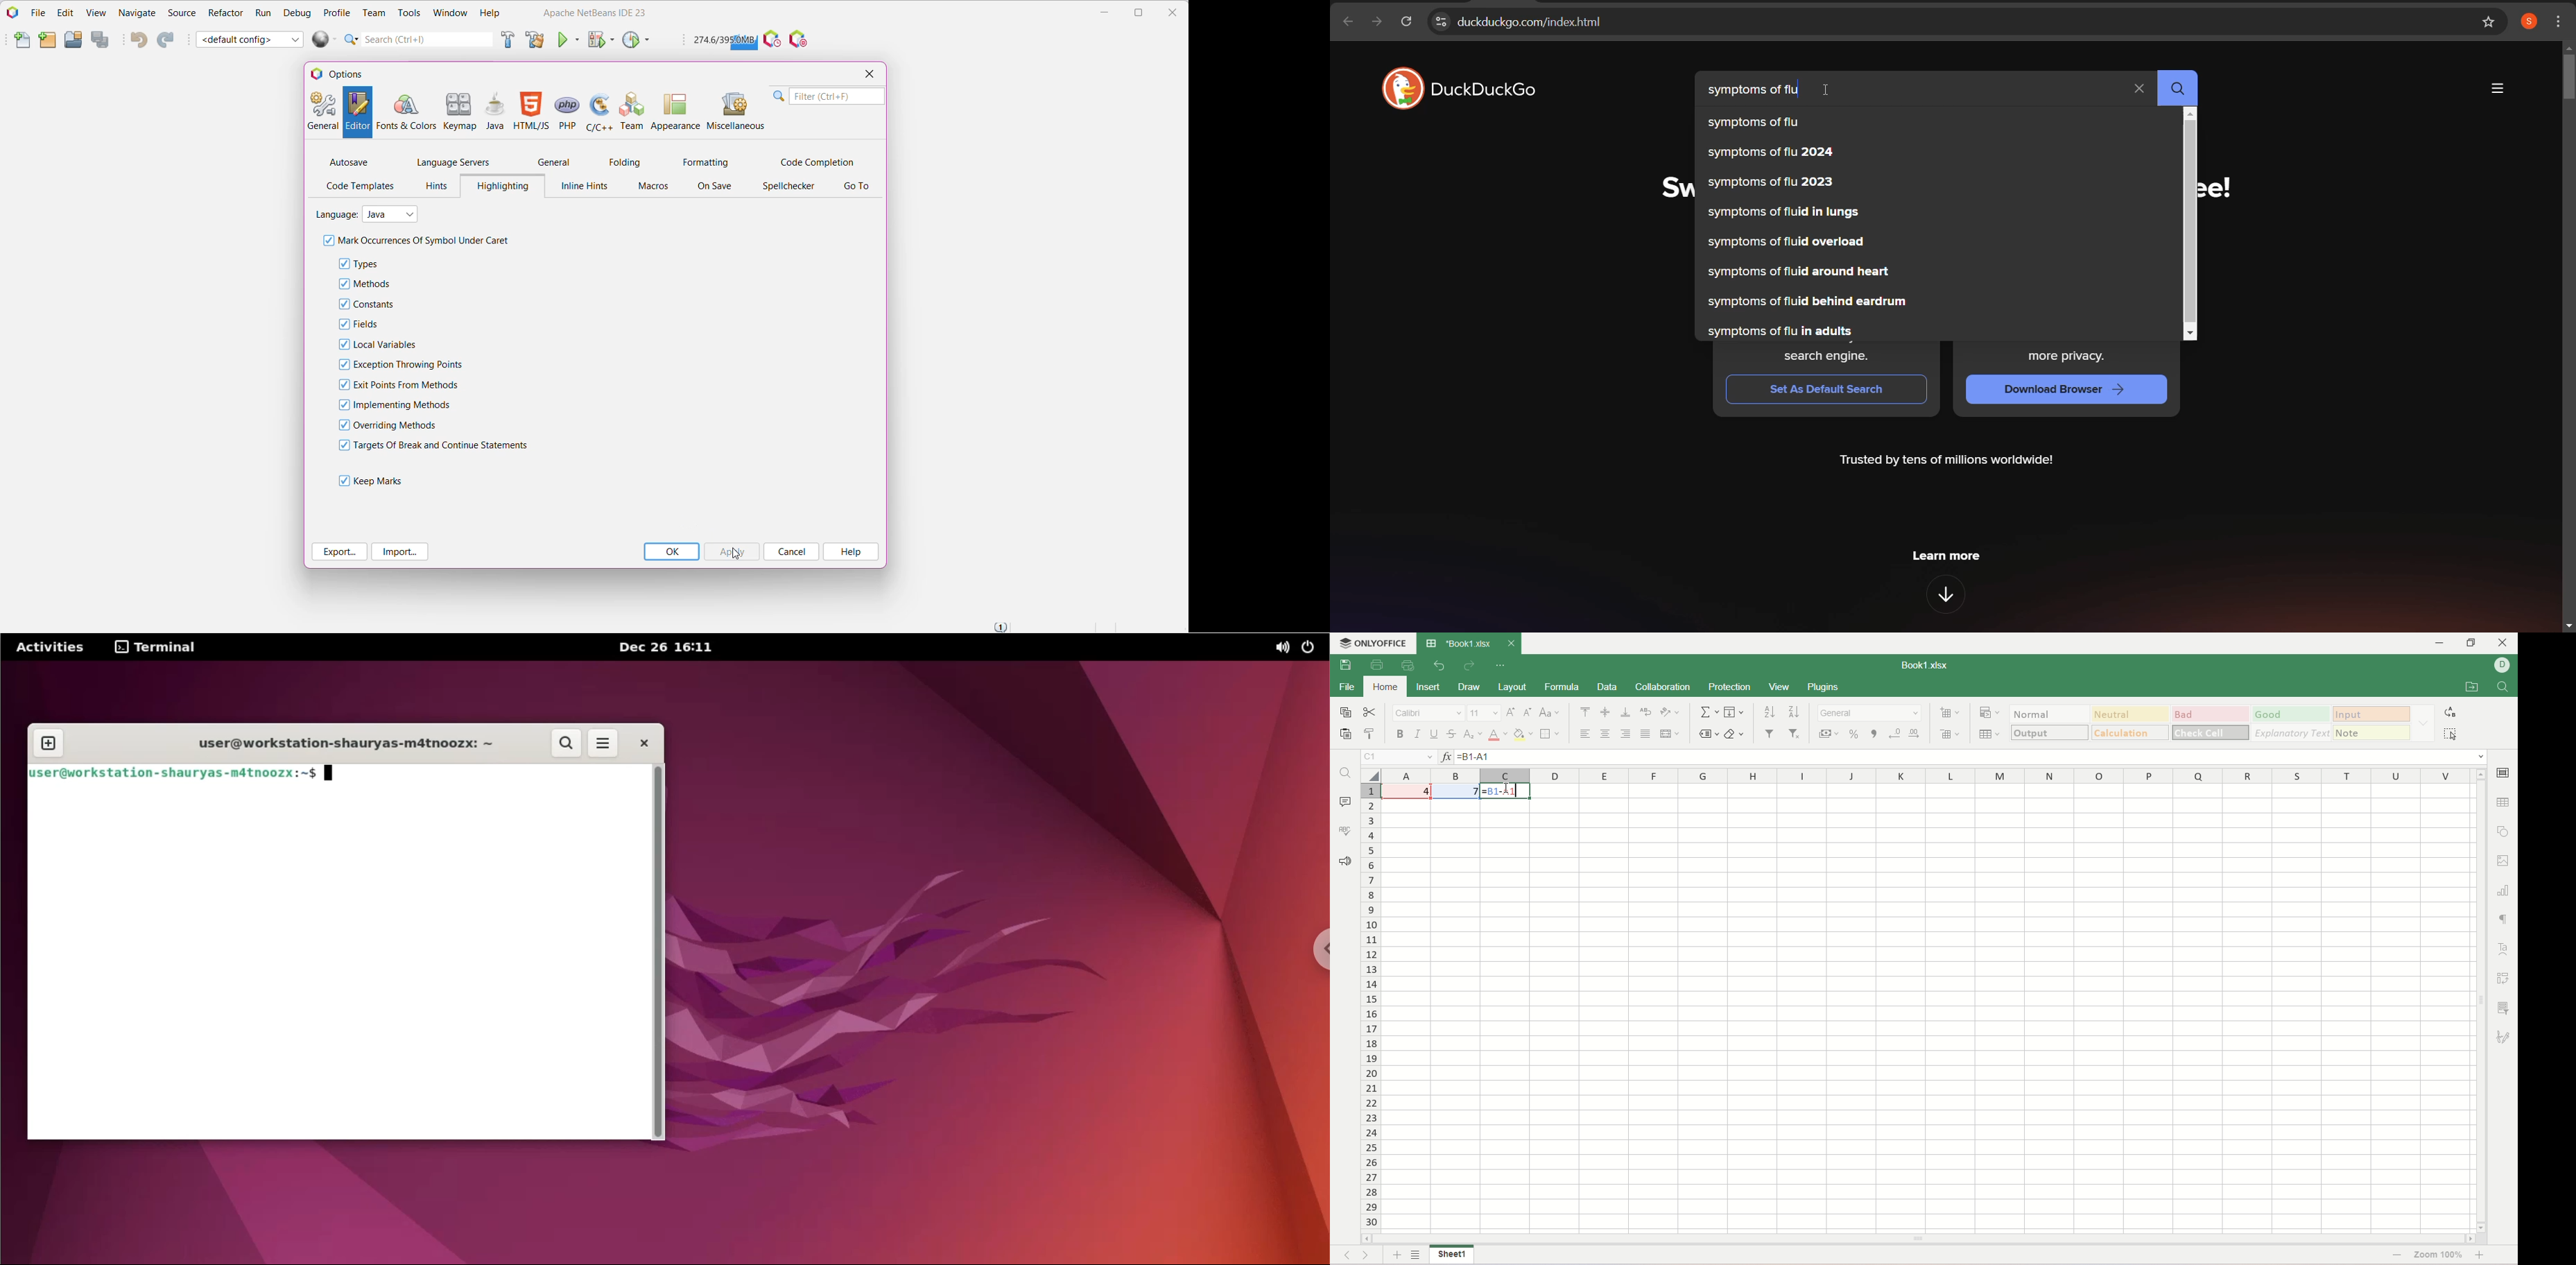 This screenshot has height=1288, width=2576. What do you see at coordinates (1345, 772) in the screenshot?
I see `find` at bounding box center [1345, 772].